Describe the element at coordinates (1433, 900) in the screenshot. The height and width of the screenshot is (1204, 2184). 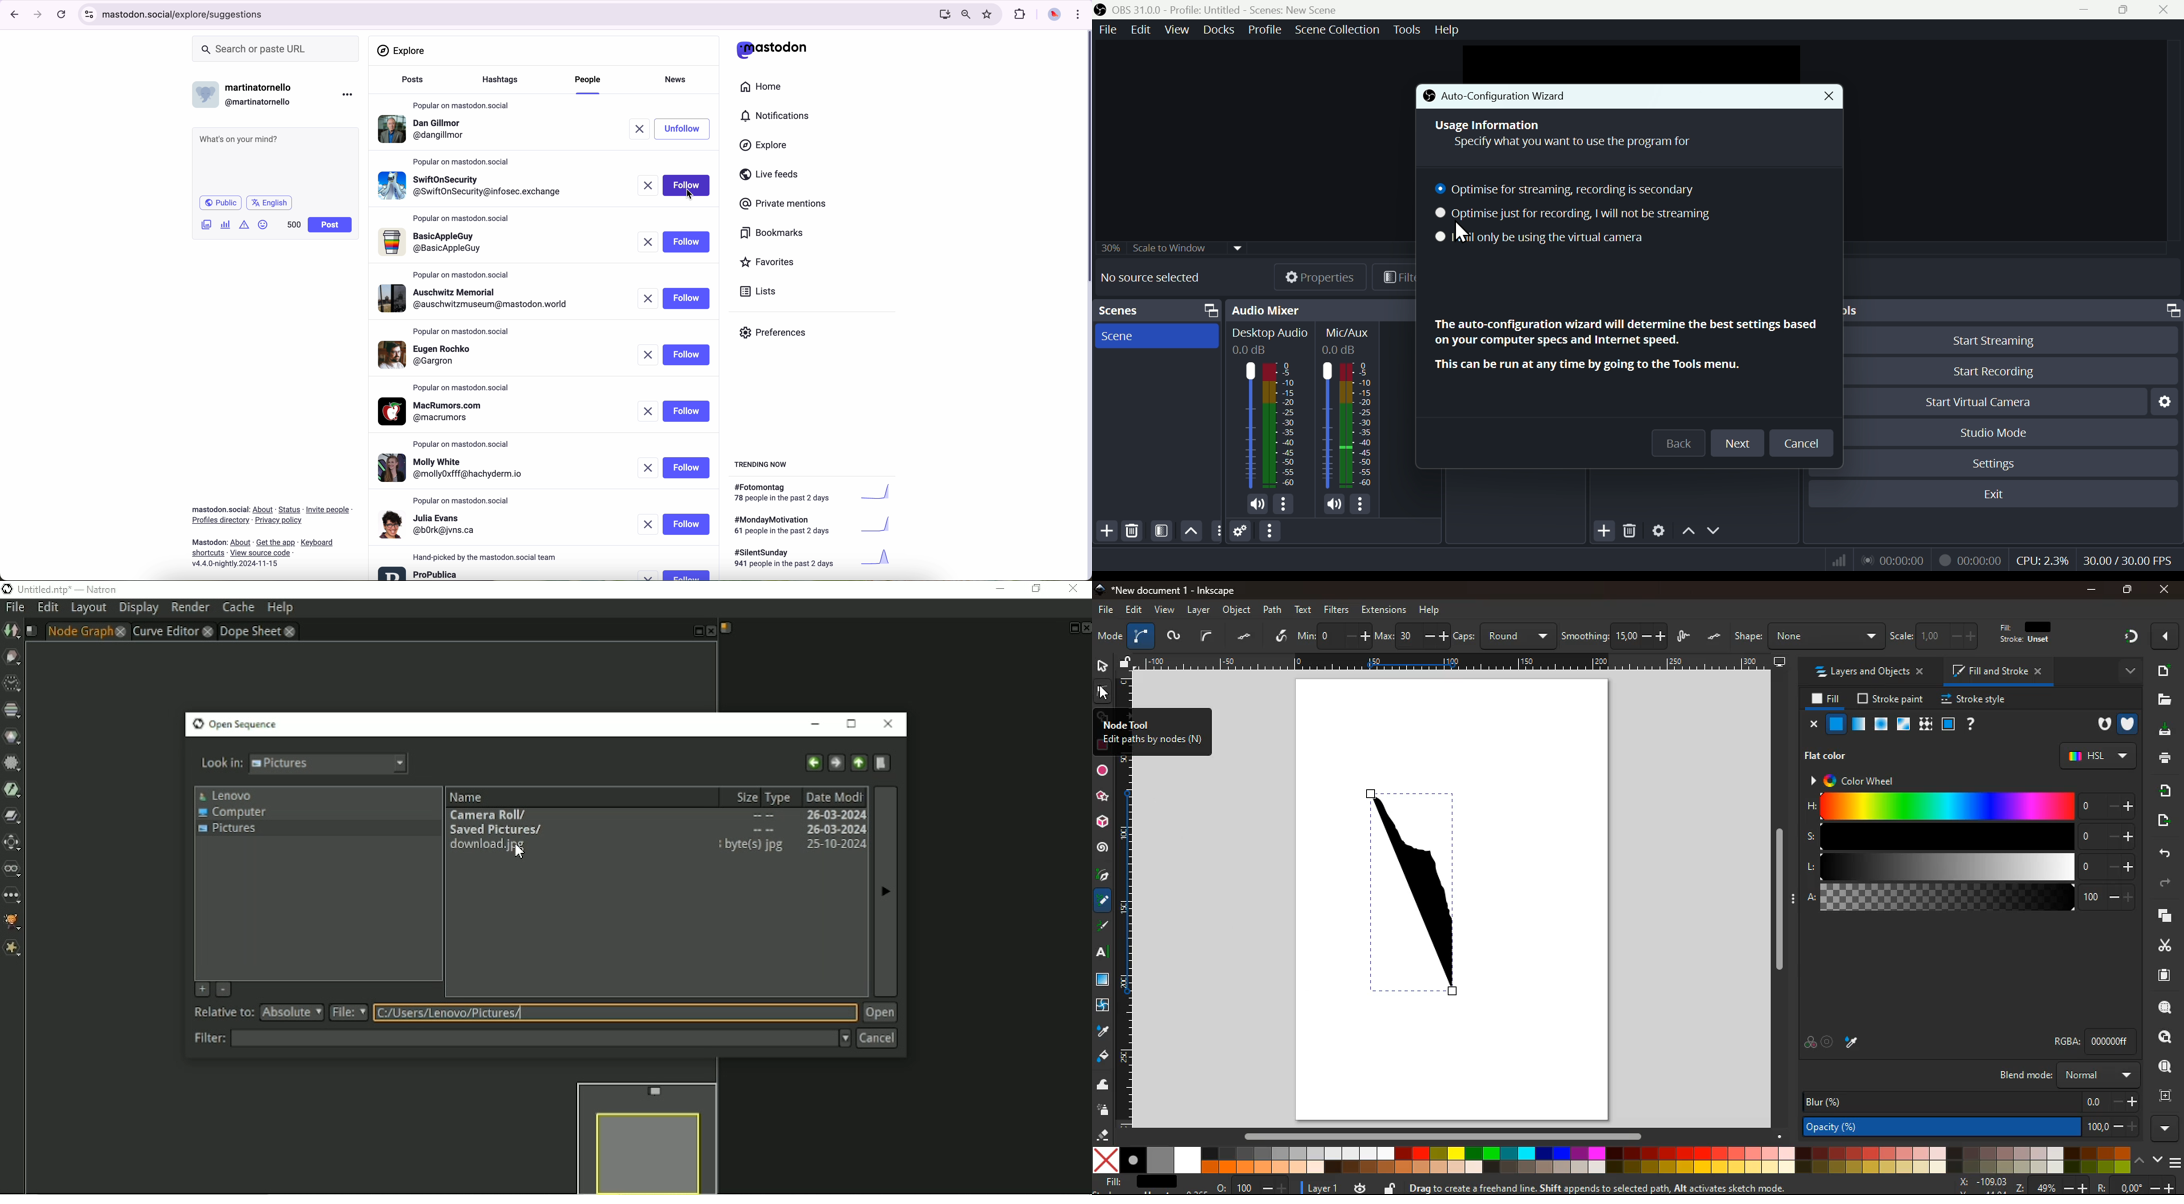
I see `draw` at that location.